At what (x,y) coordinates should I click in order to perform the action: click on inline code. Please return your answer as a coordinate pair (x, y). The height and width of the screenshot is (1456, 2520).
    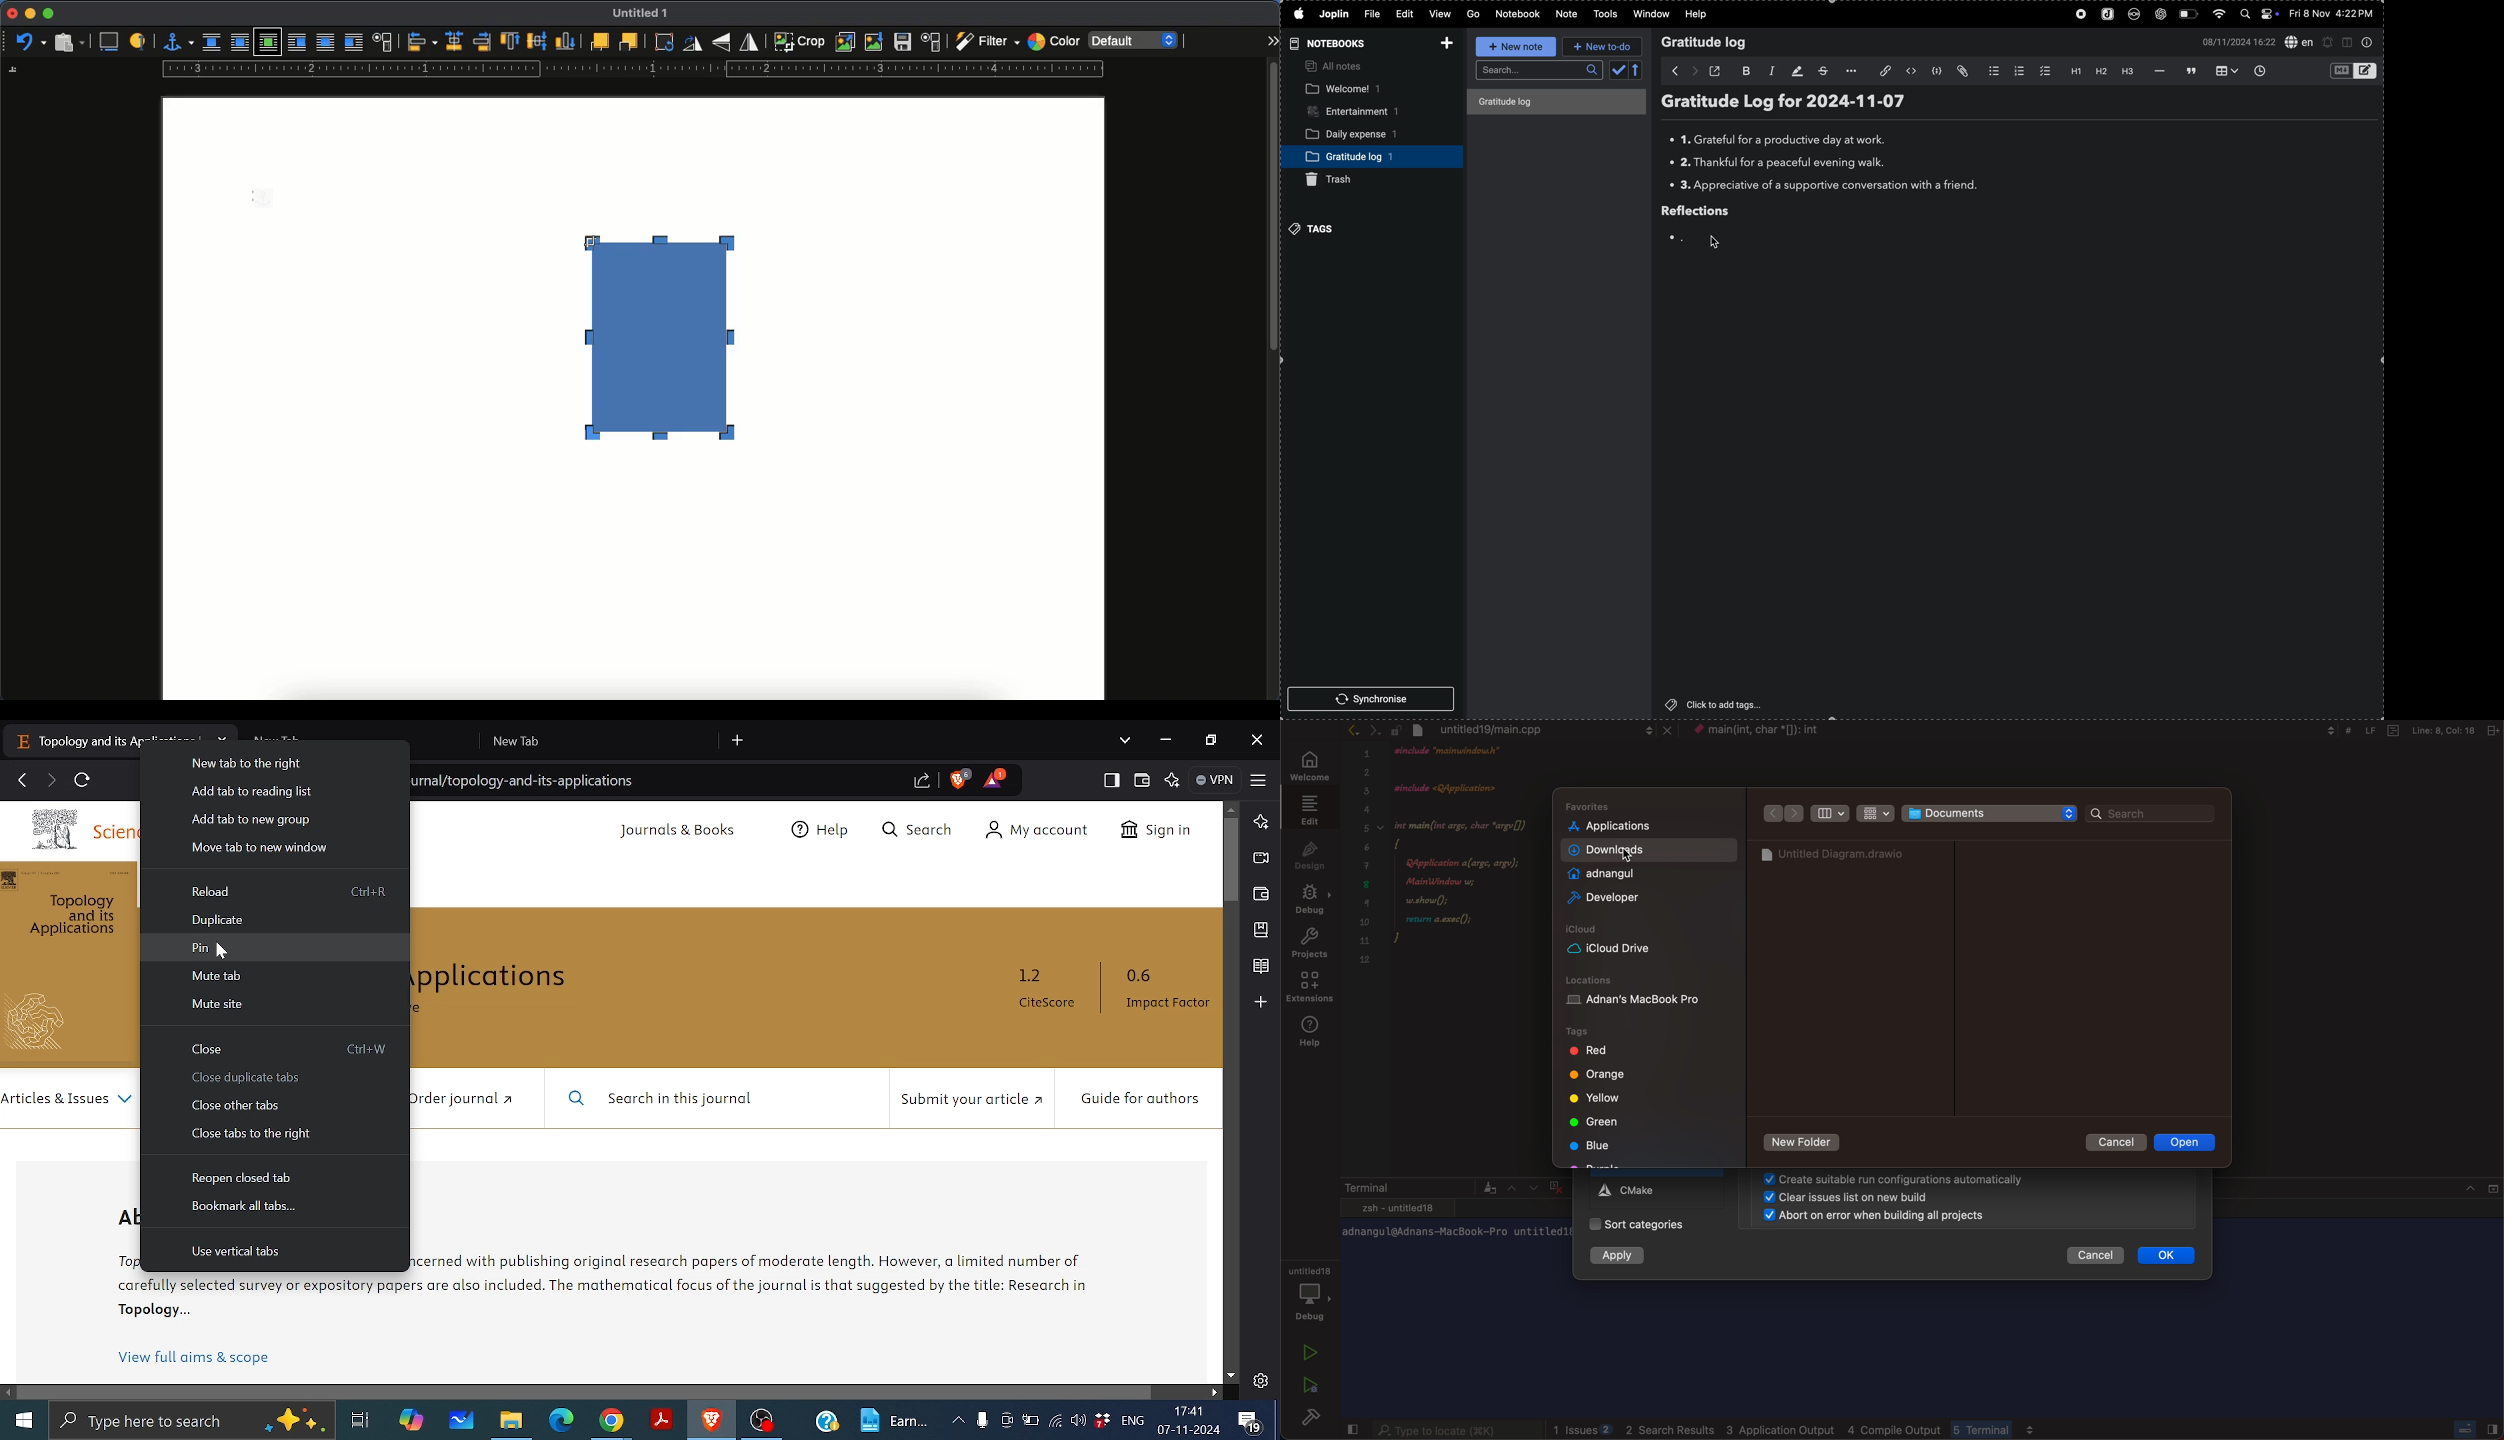
    Looking at the image, I should click on (1912, 72).